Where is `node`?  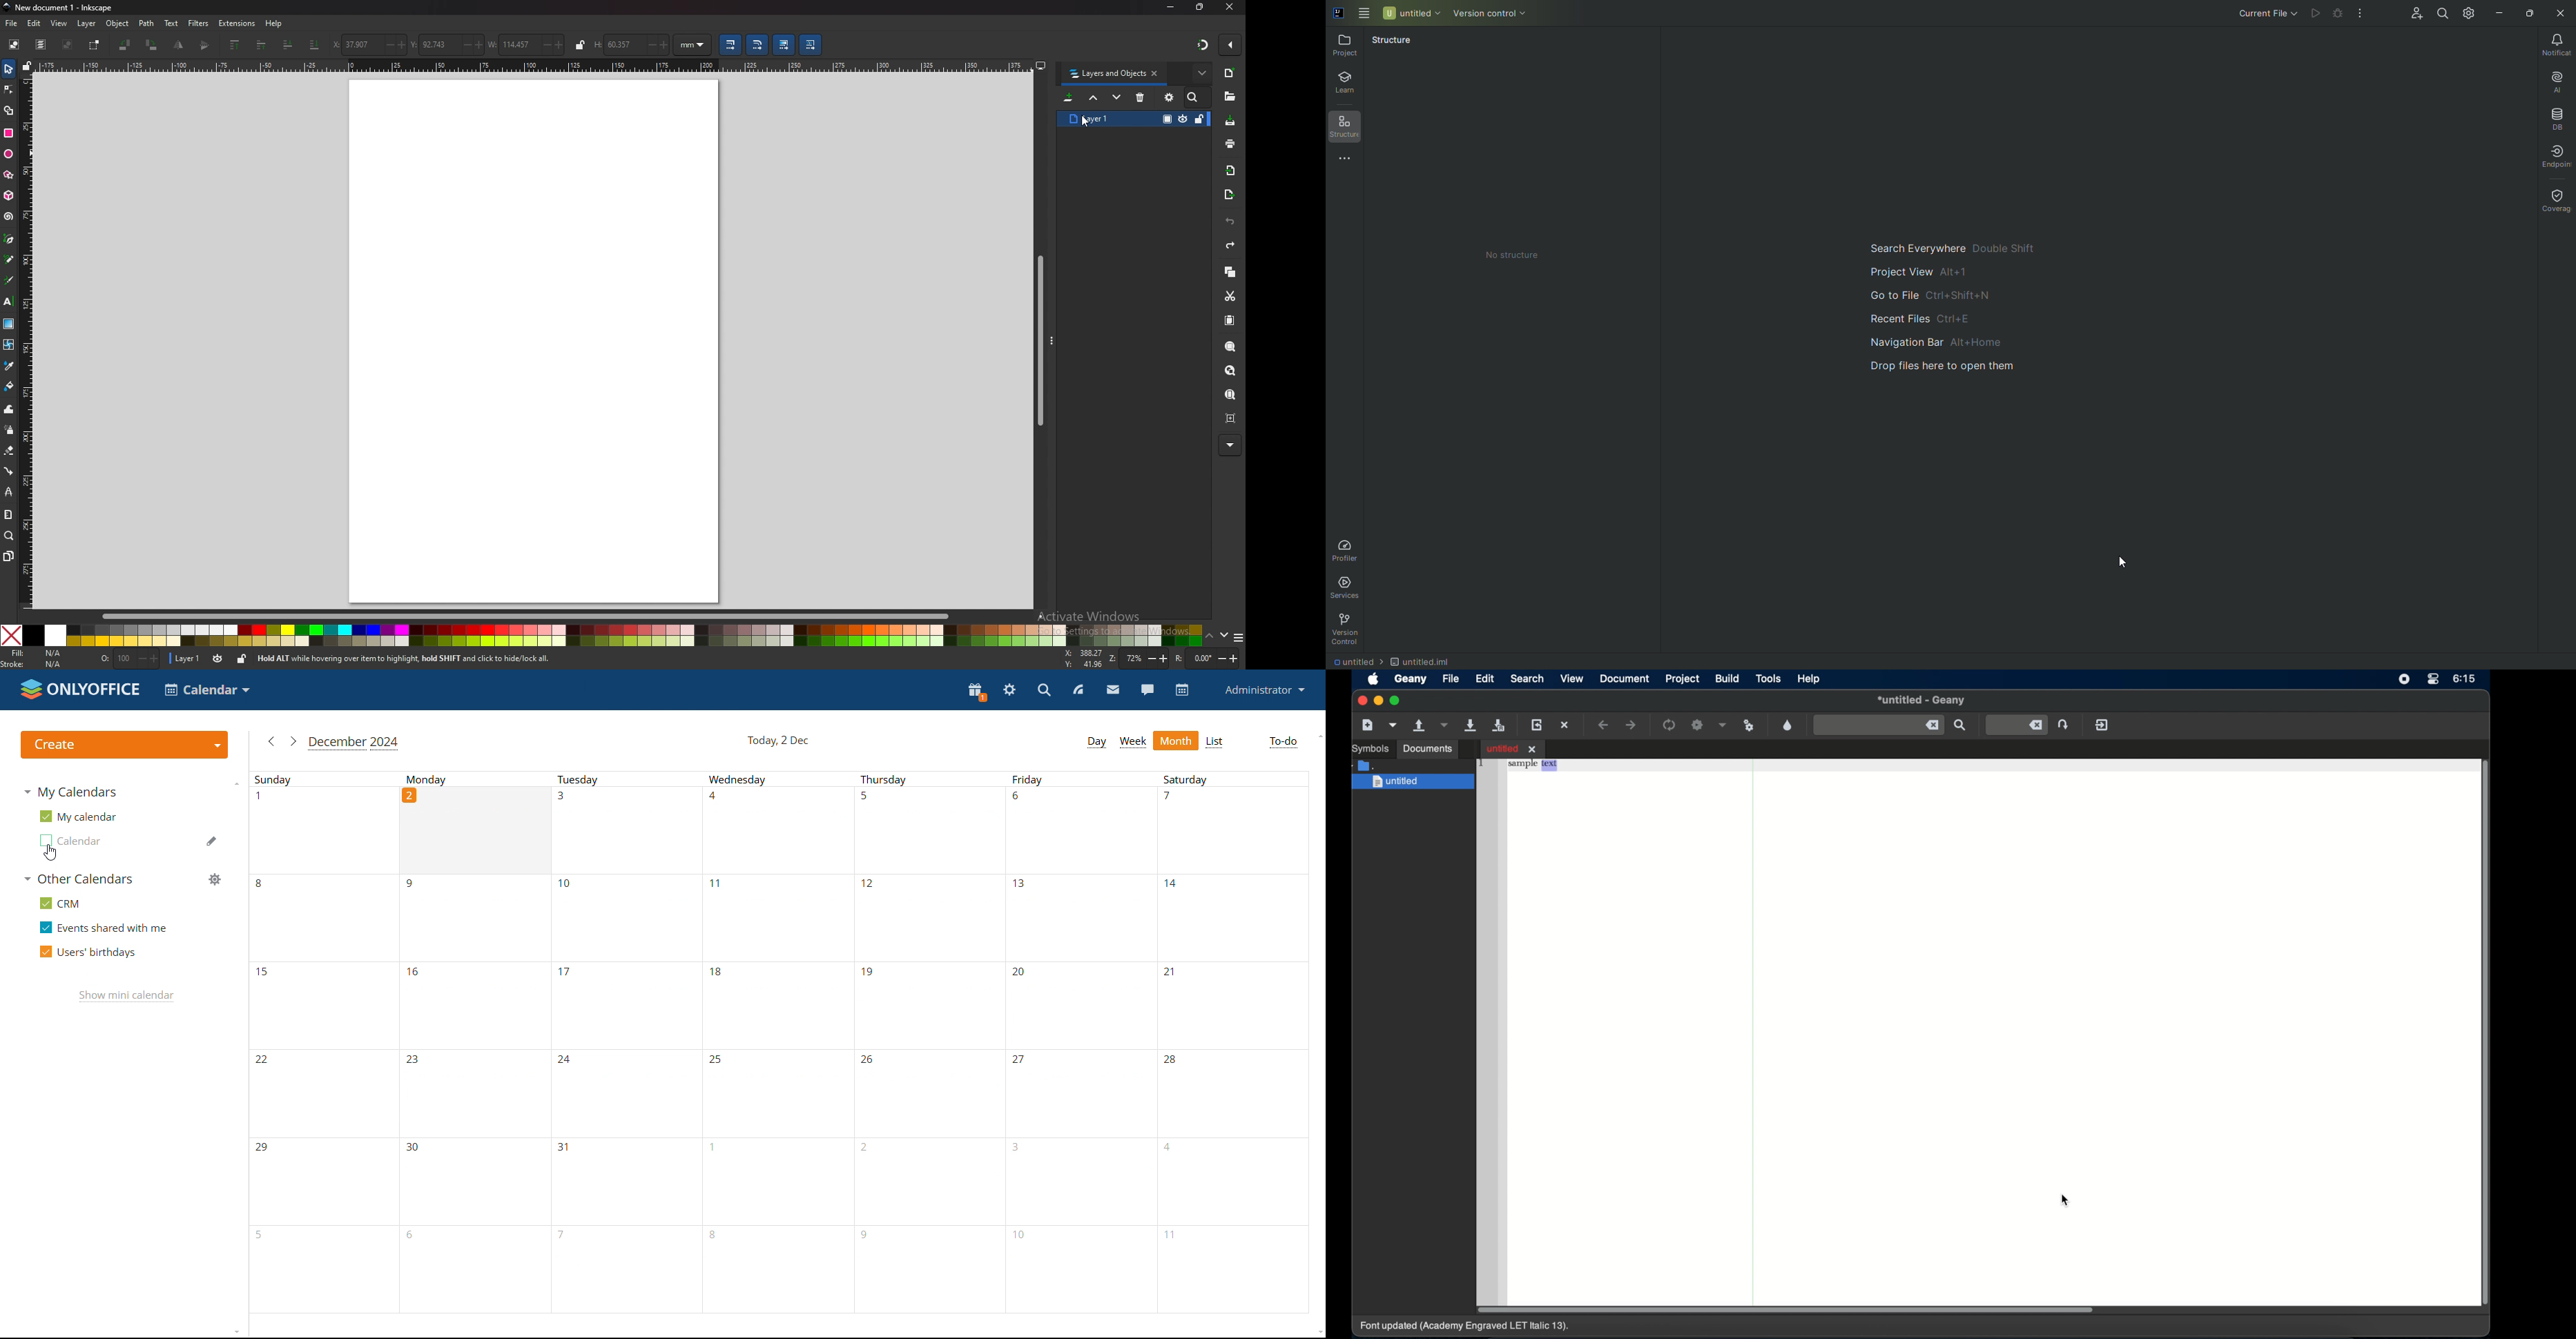 node is located at coordinates (9, 90).